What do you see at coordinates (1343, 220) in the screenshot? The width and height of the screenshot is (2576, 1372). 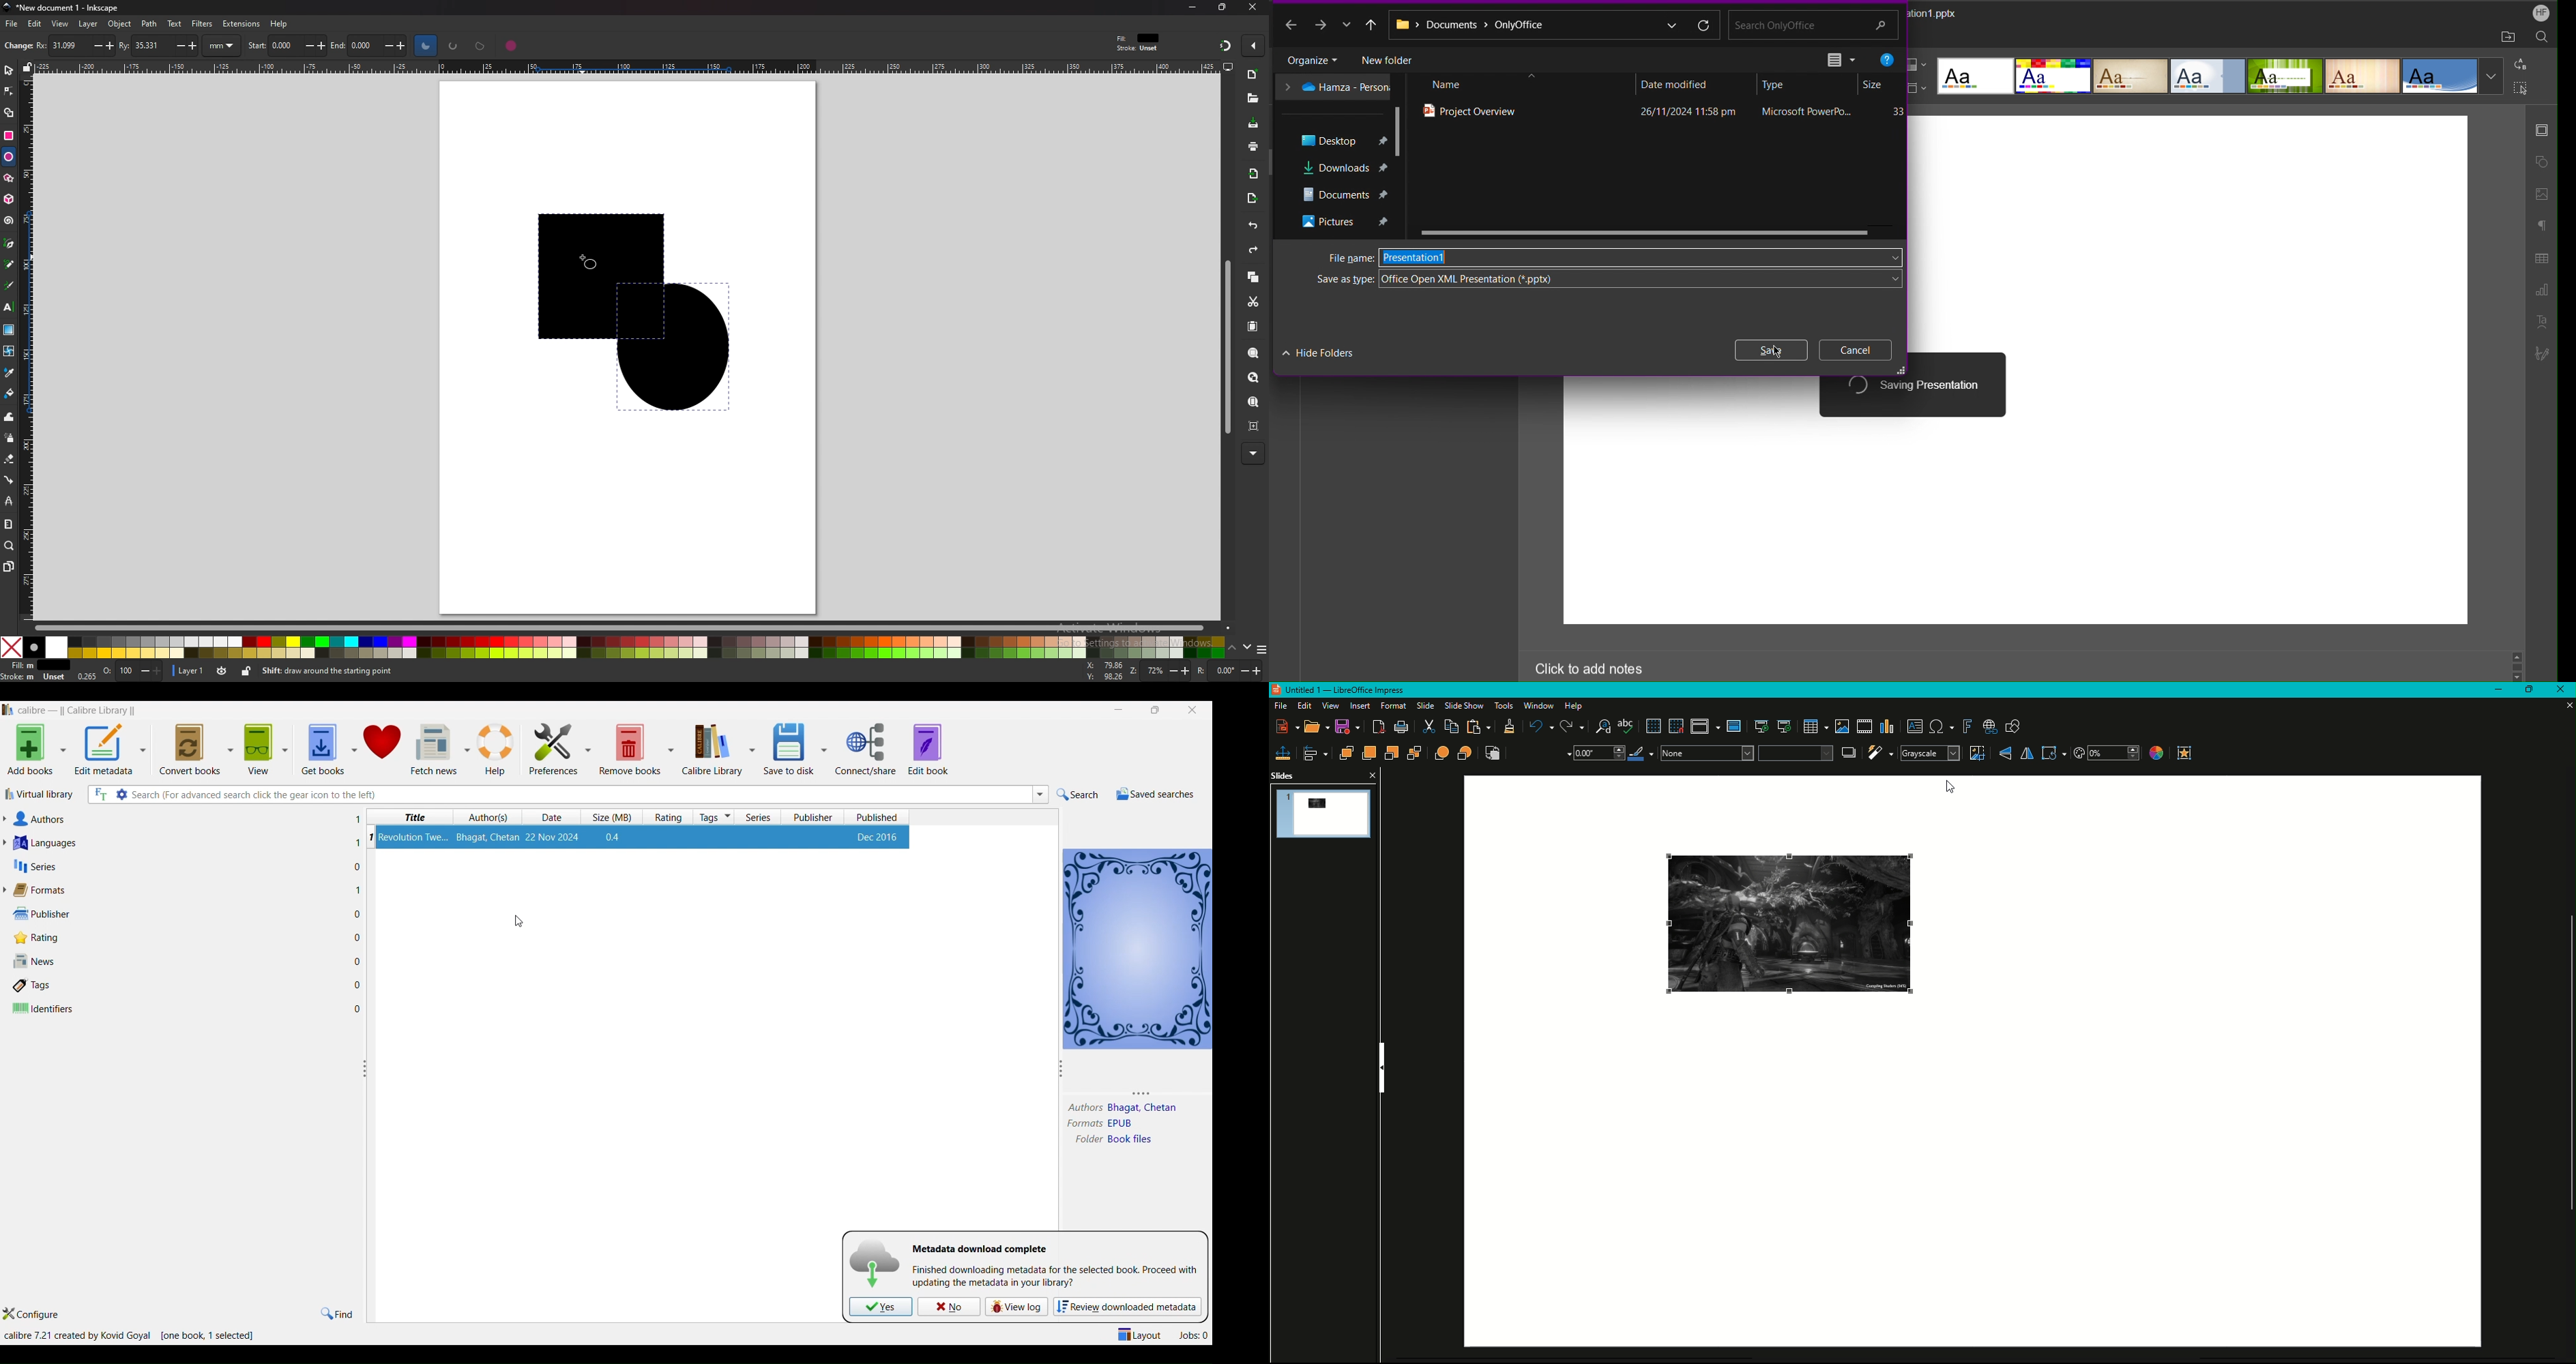 I see `Pictures` at bounding box center [1343, 220].